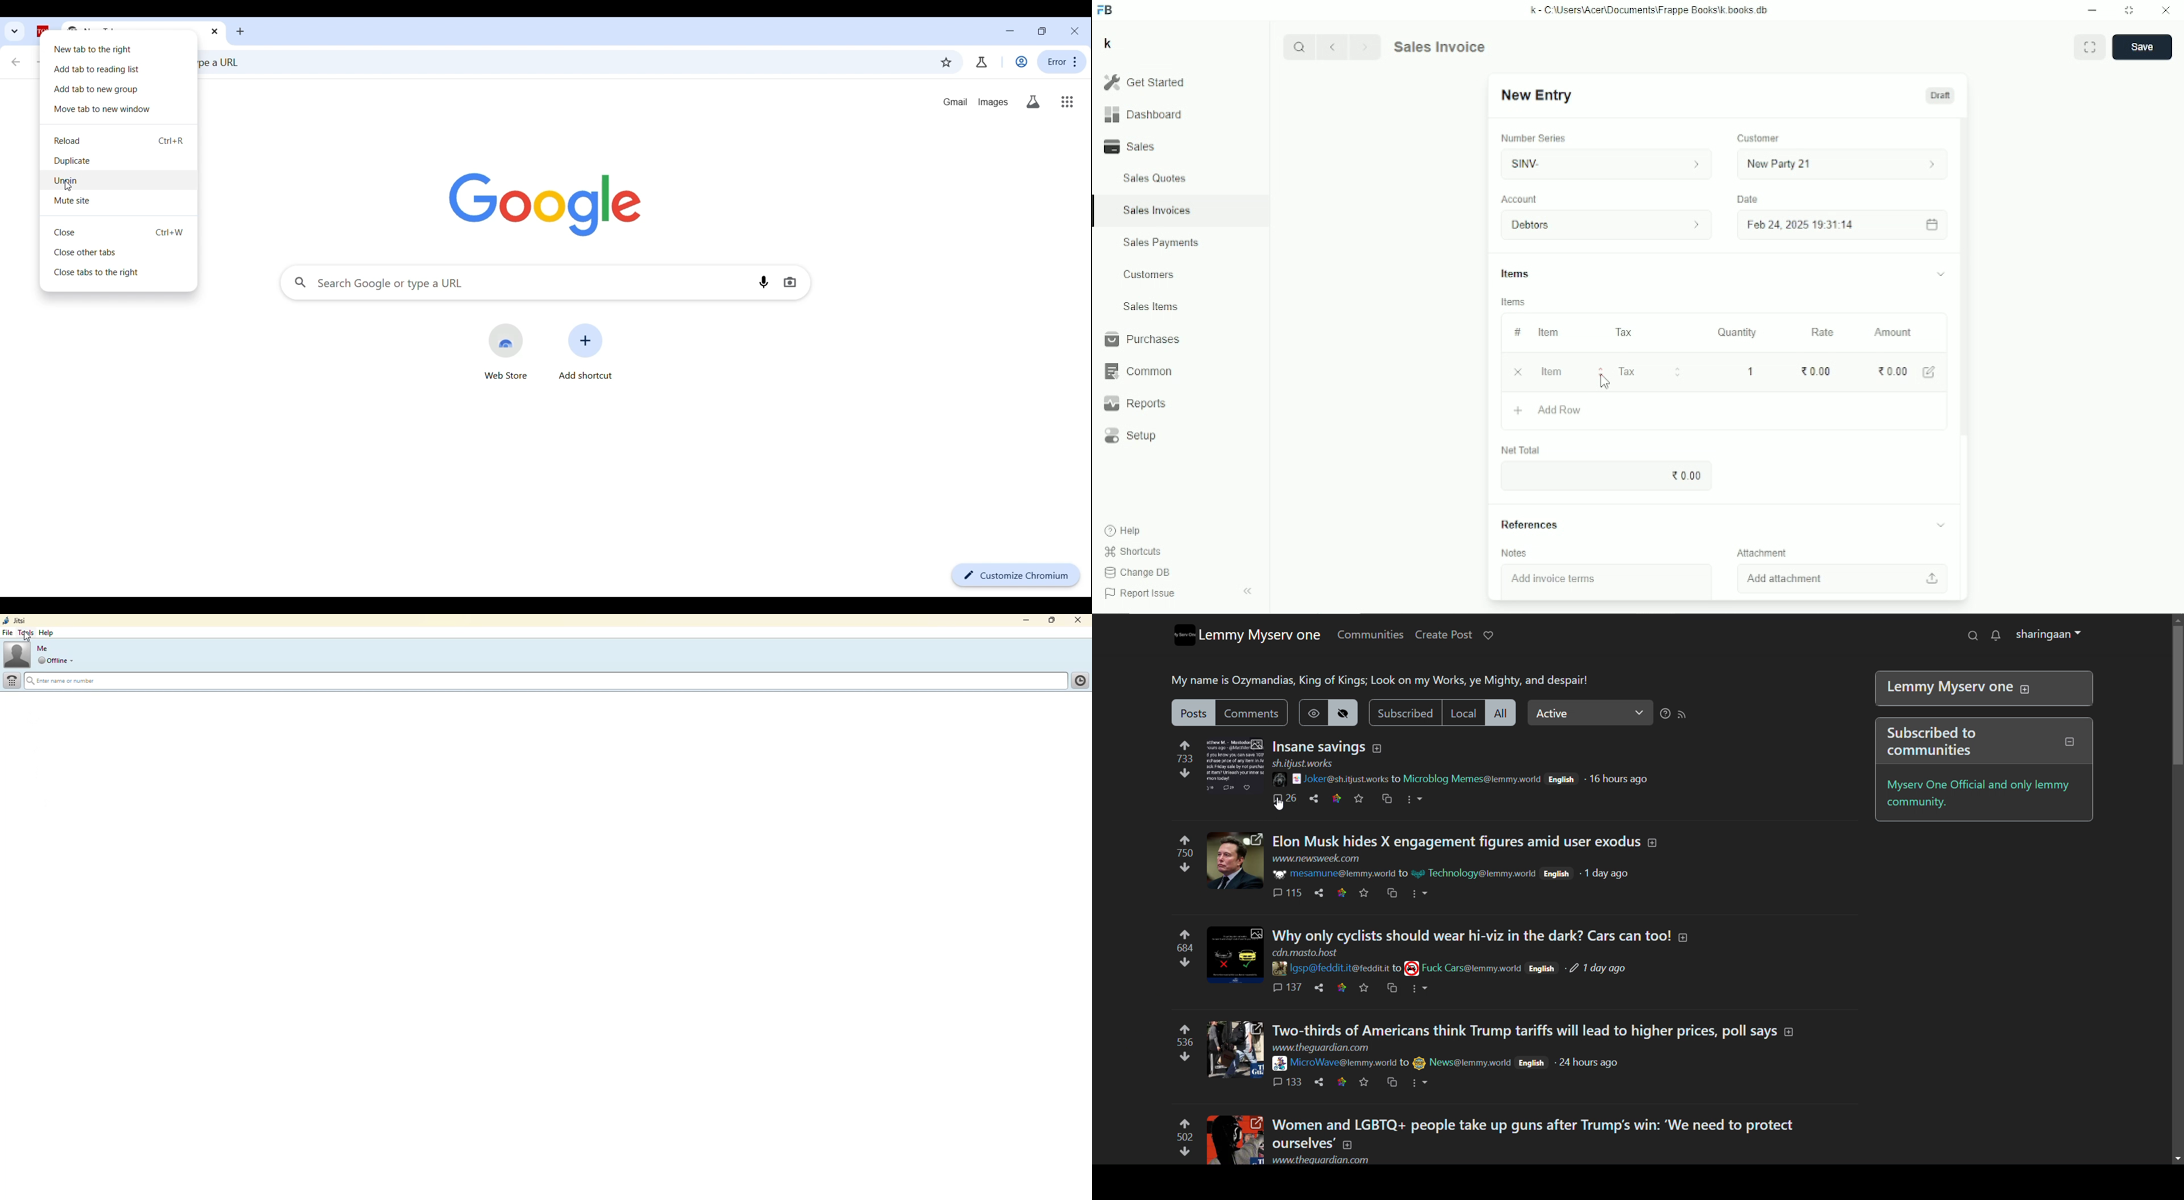  Describe the element at coordinates (1106, 10) in the screenshot. I see `FB` at that location.